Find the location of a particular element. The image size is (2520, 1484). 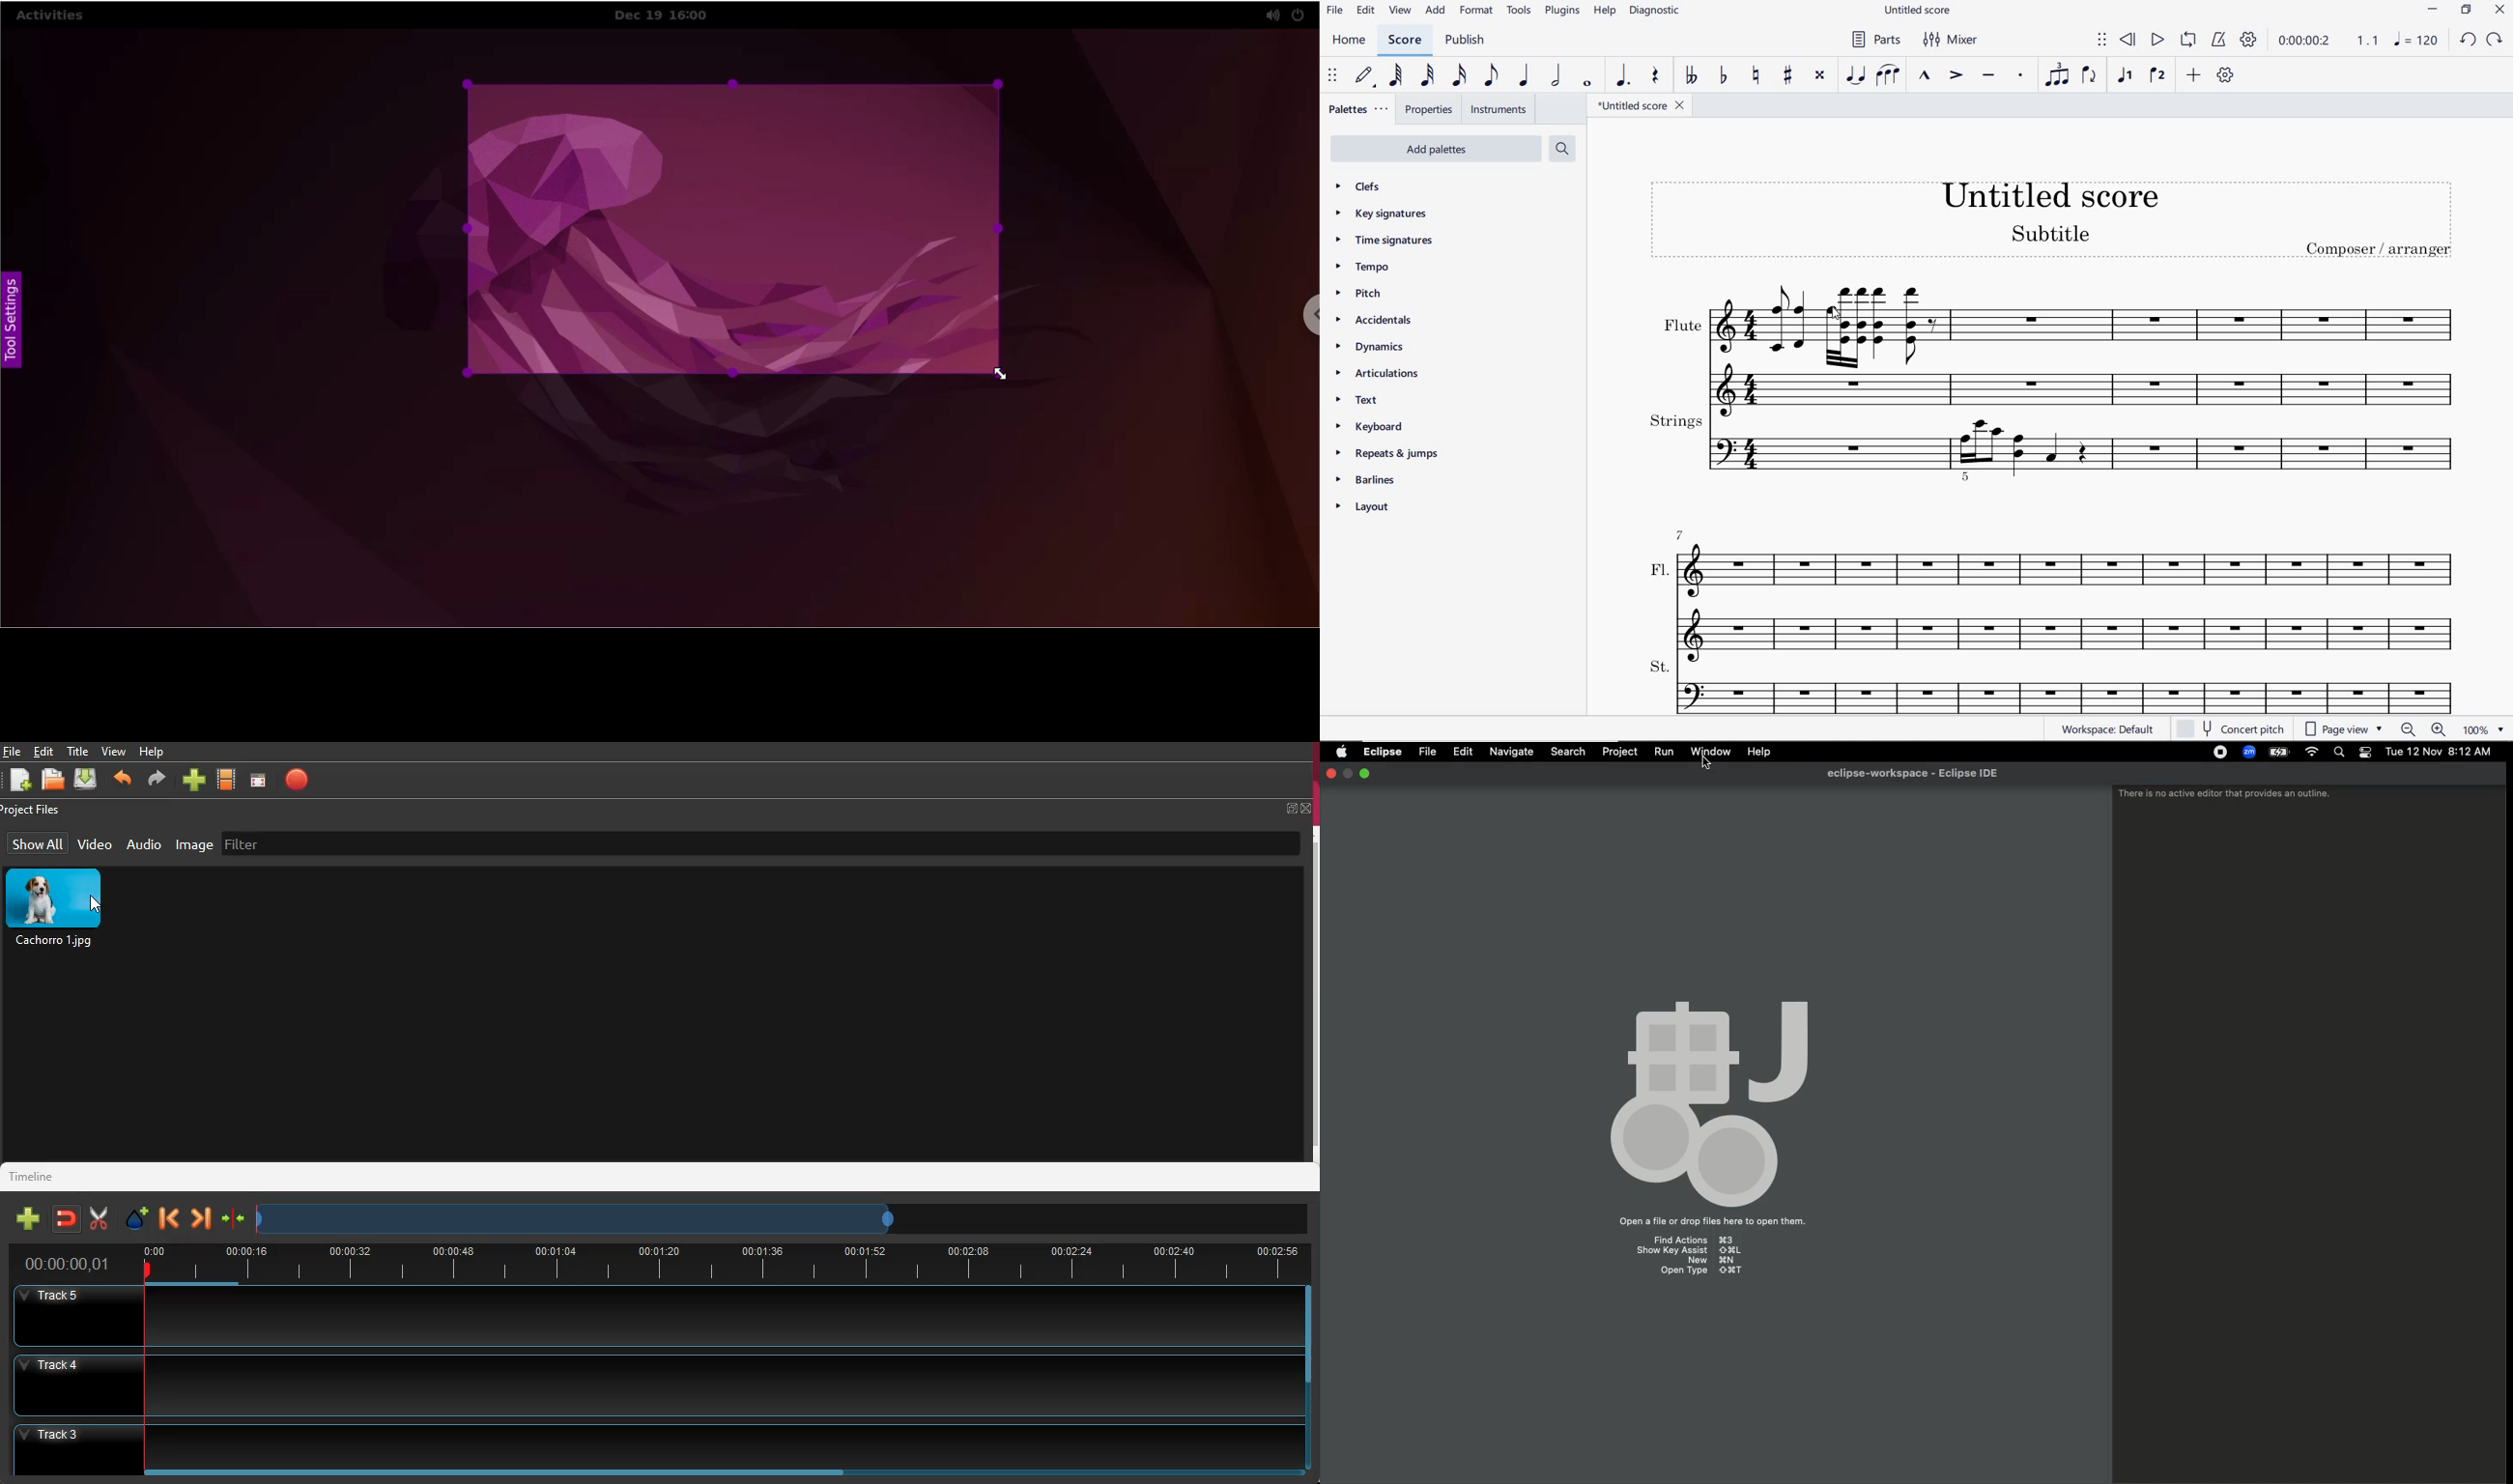

tools is located at coordinates (1521, 12).